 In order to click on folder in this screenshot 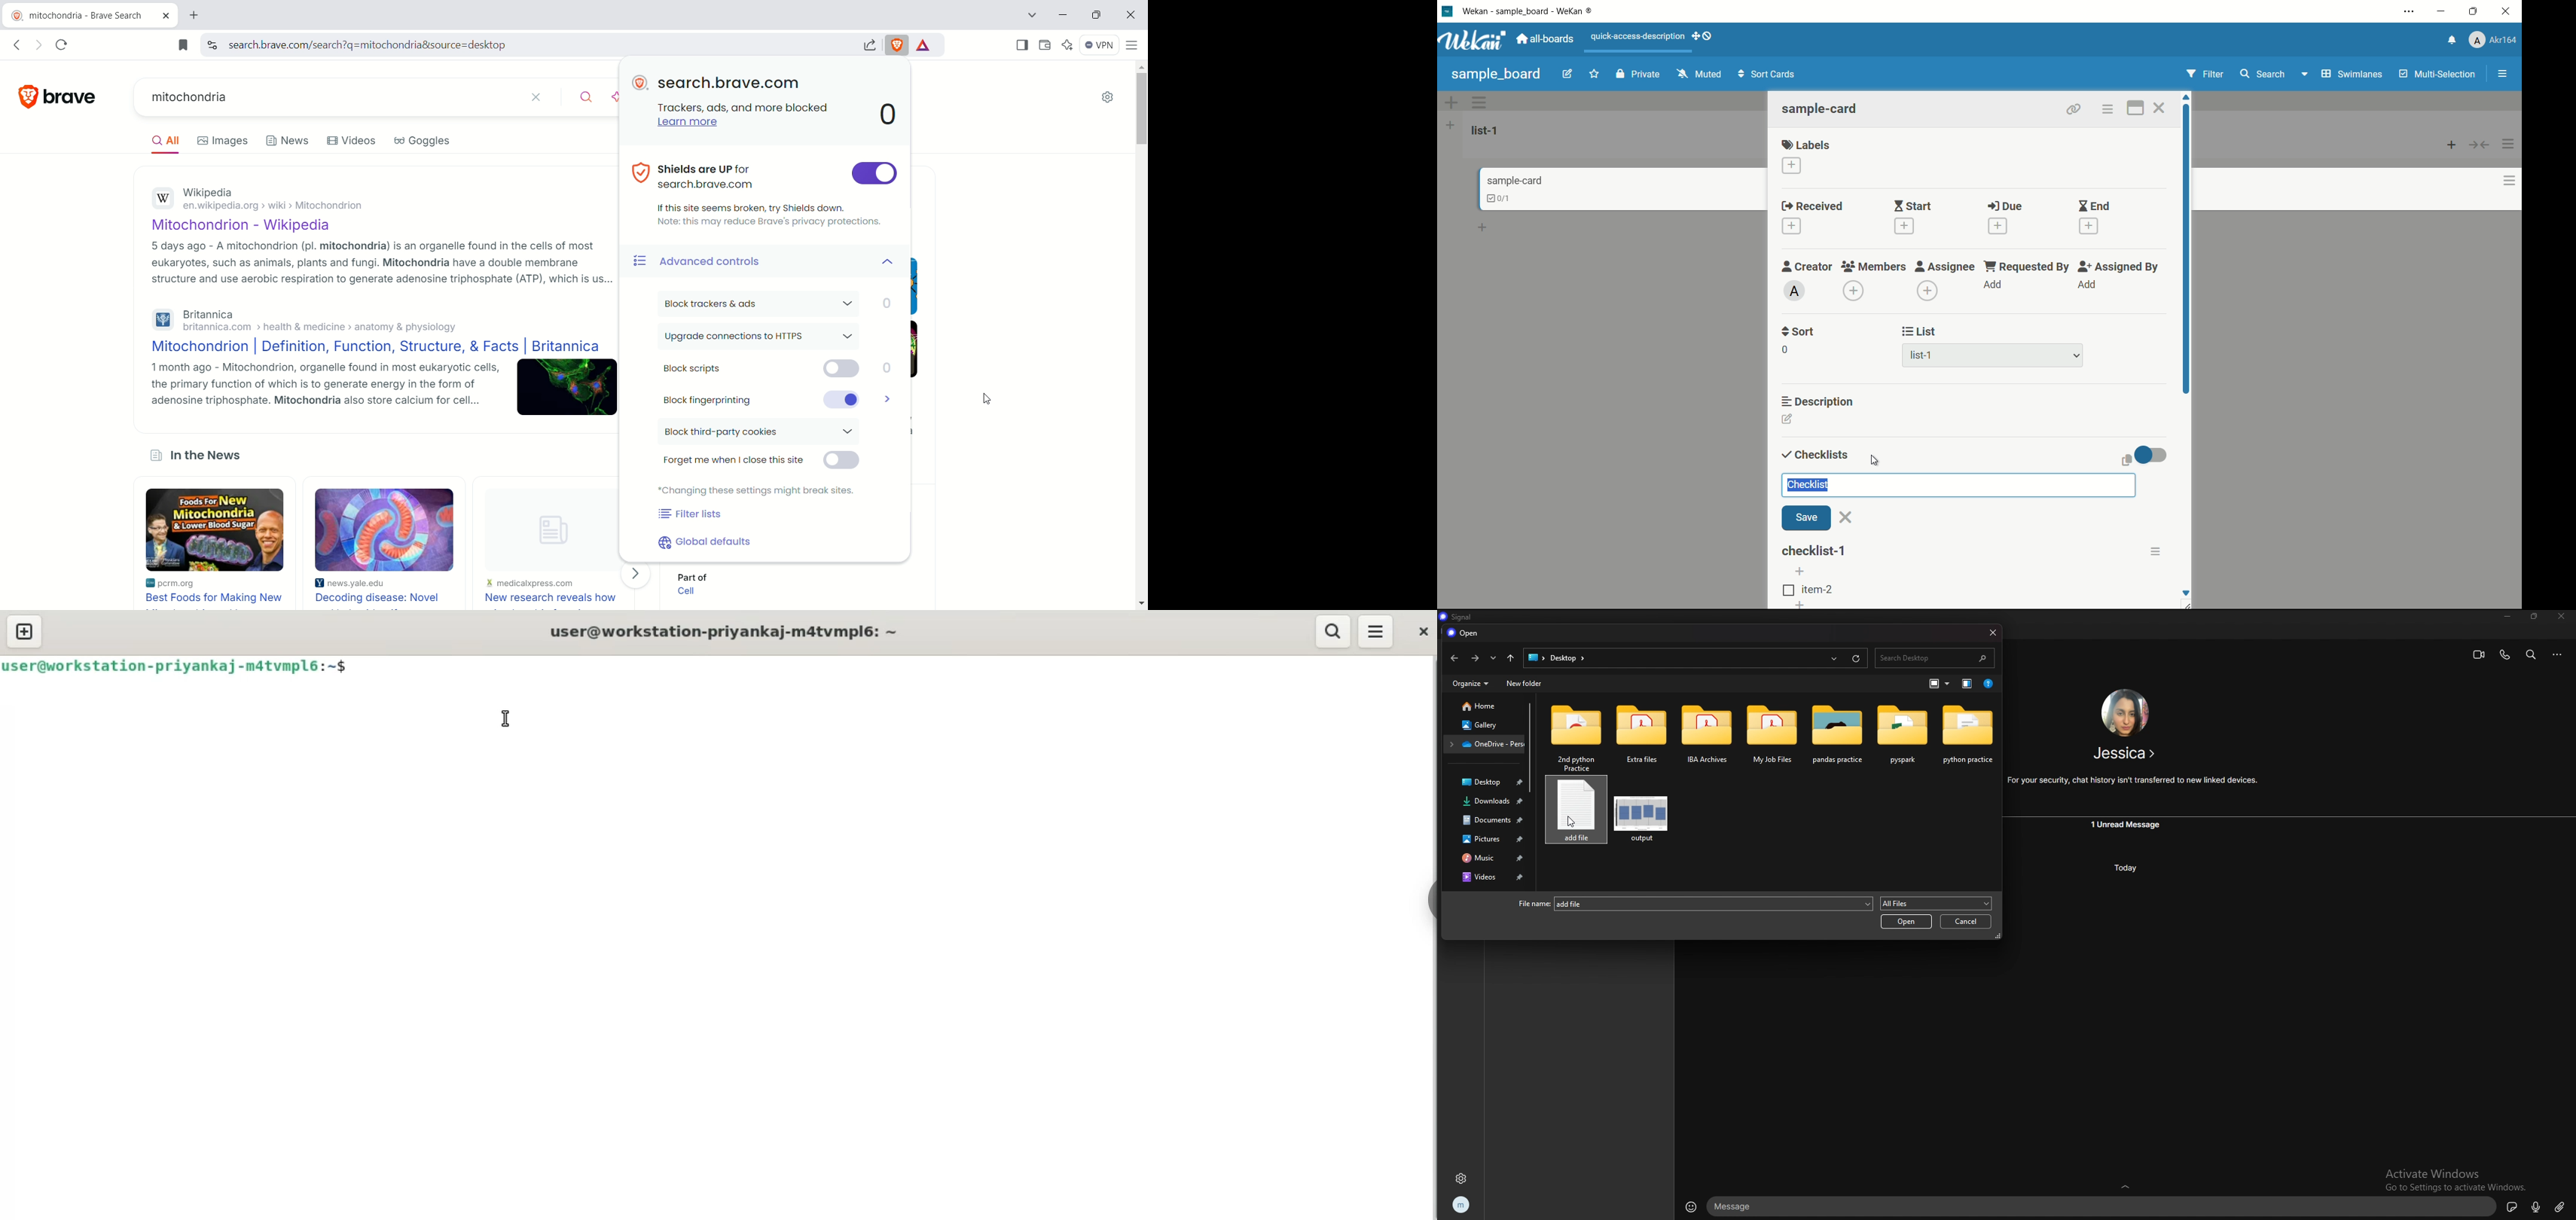, I will do `click(1774, 737)`.